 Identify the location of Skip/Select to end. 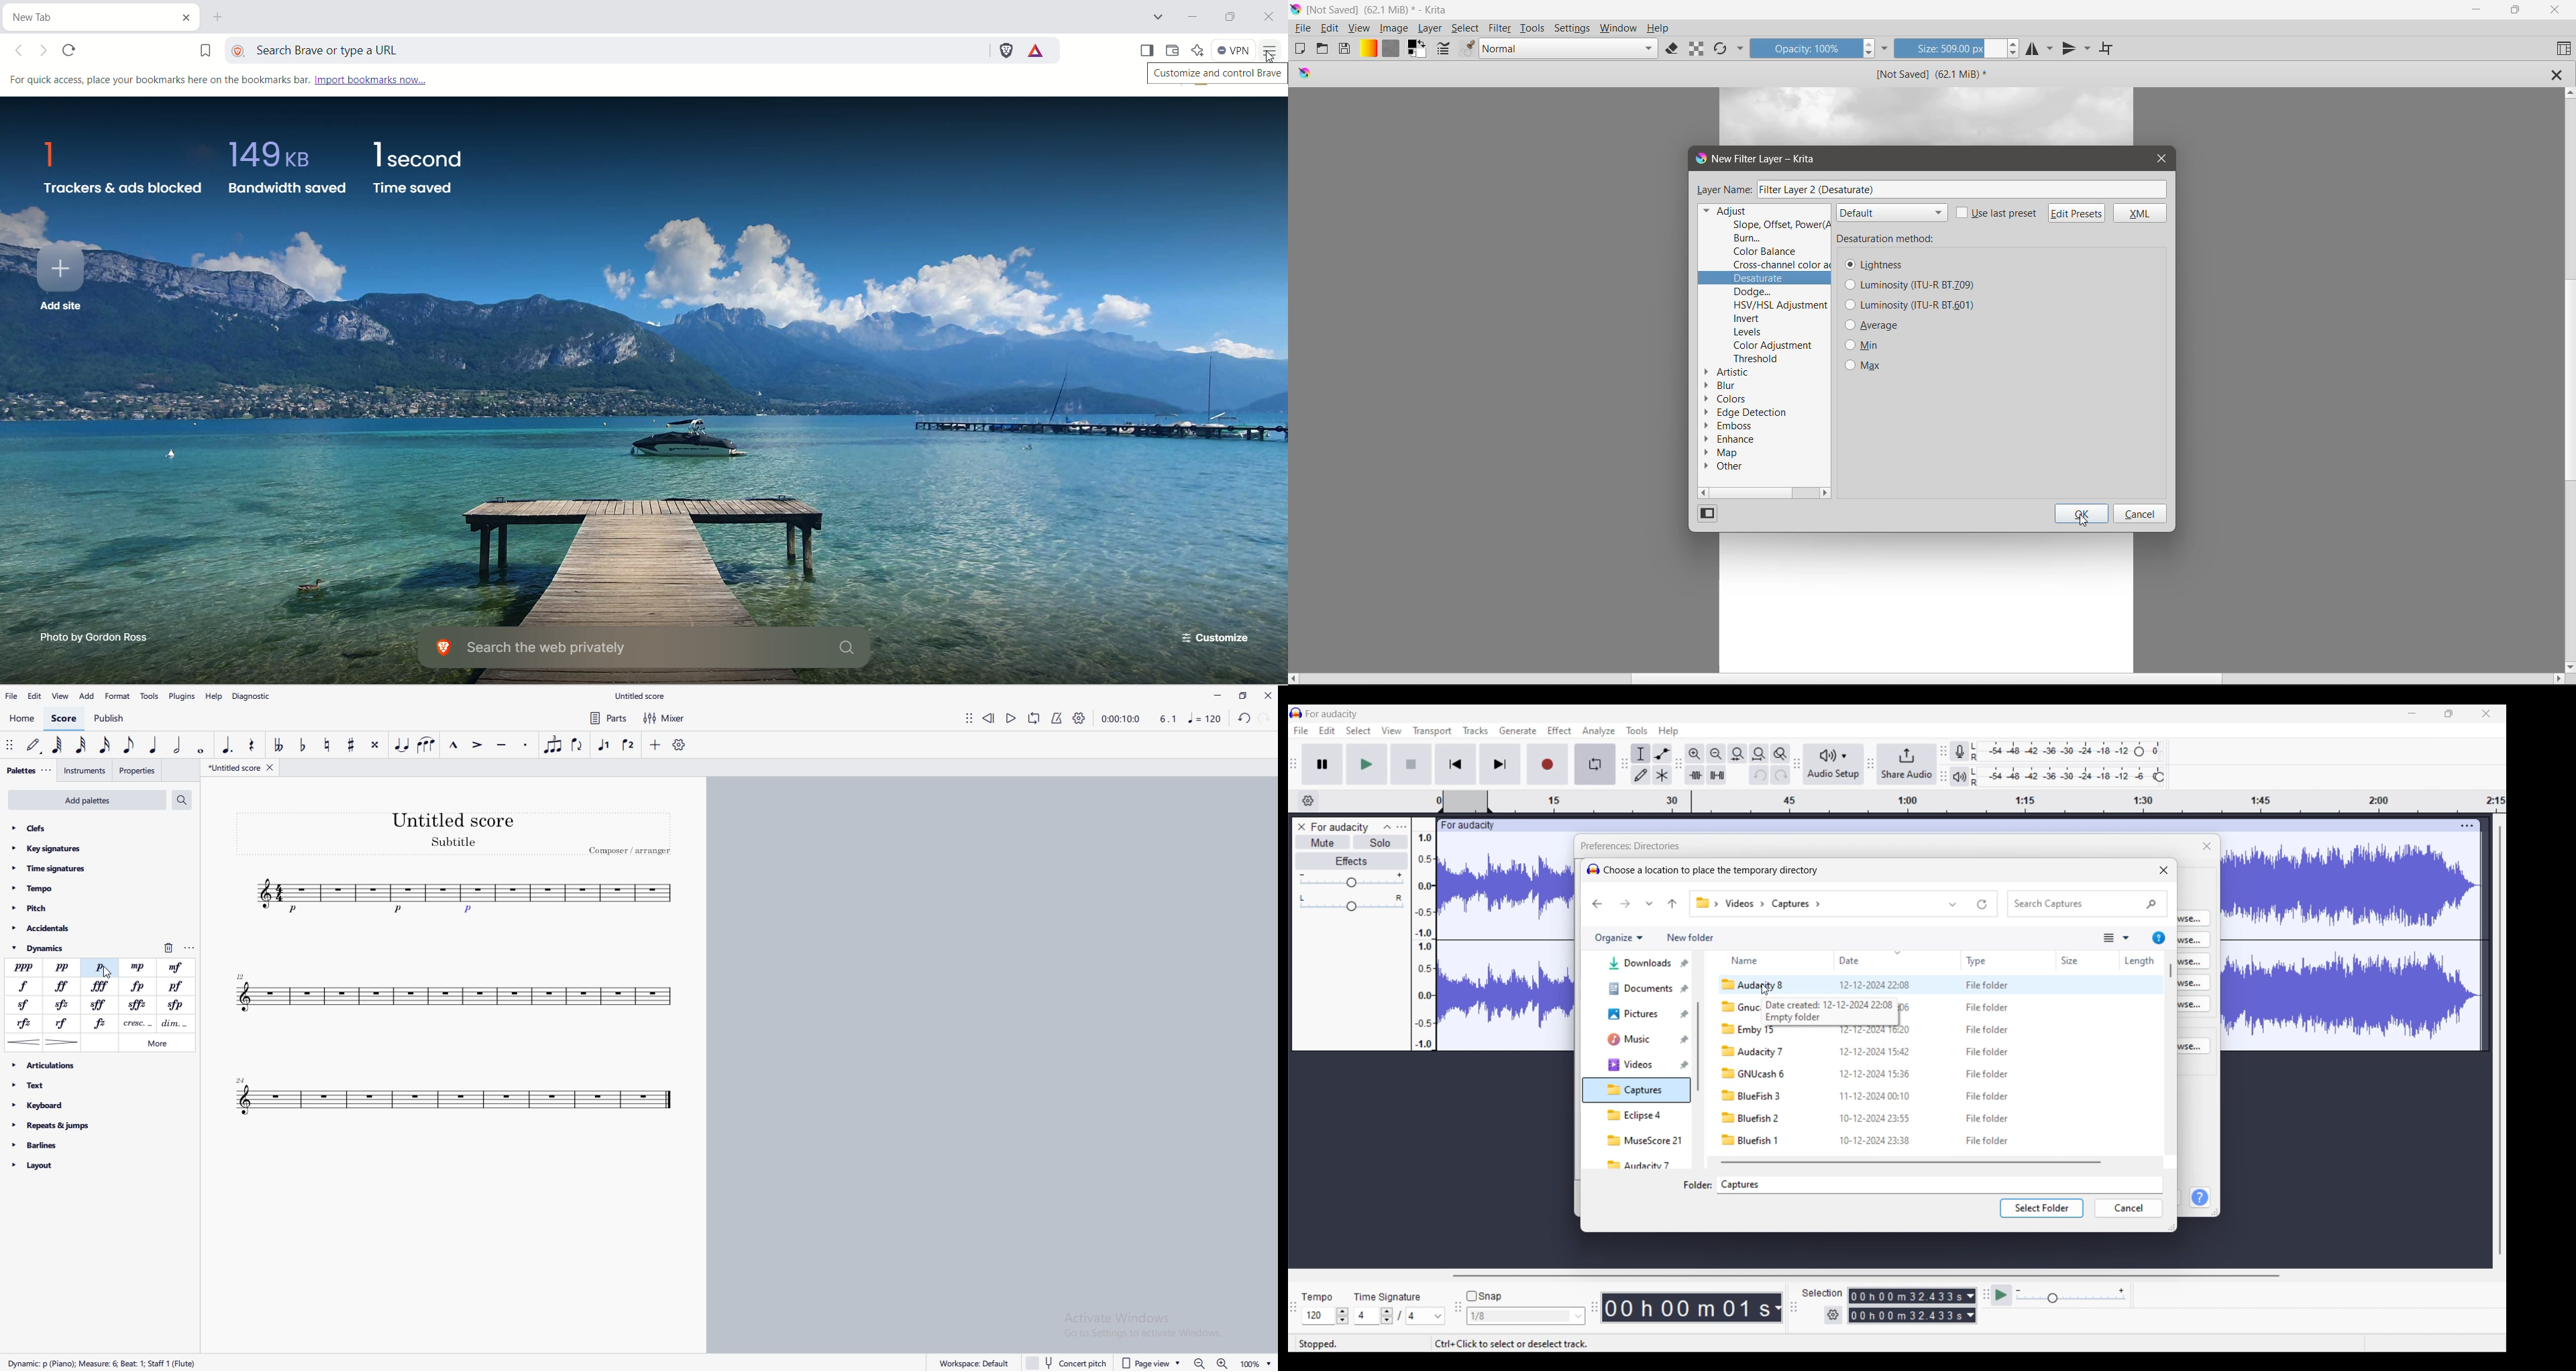
(1501, 764).